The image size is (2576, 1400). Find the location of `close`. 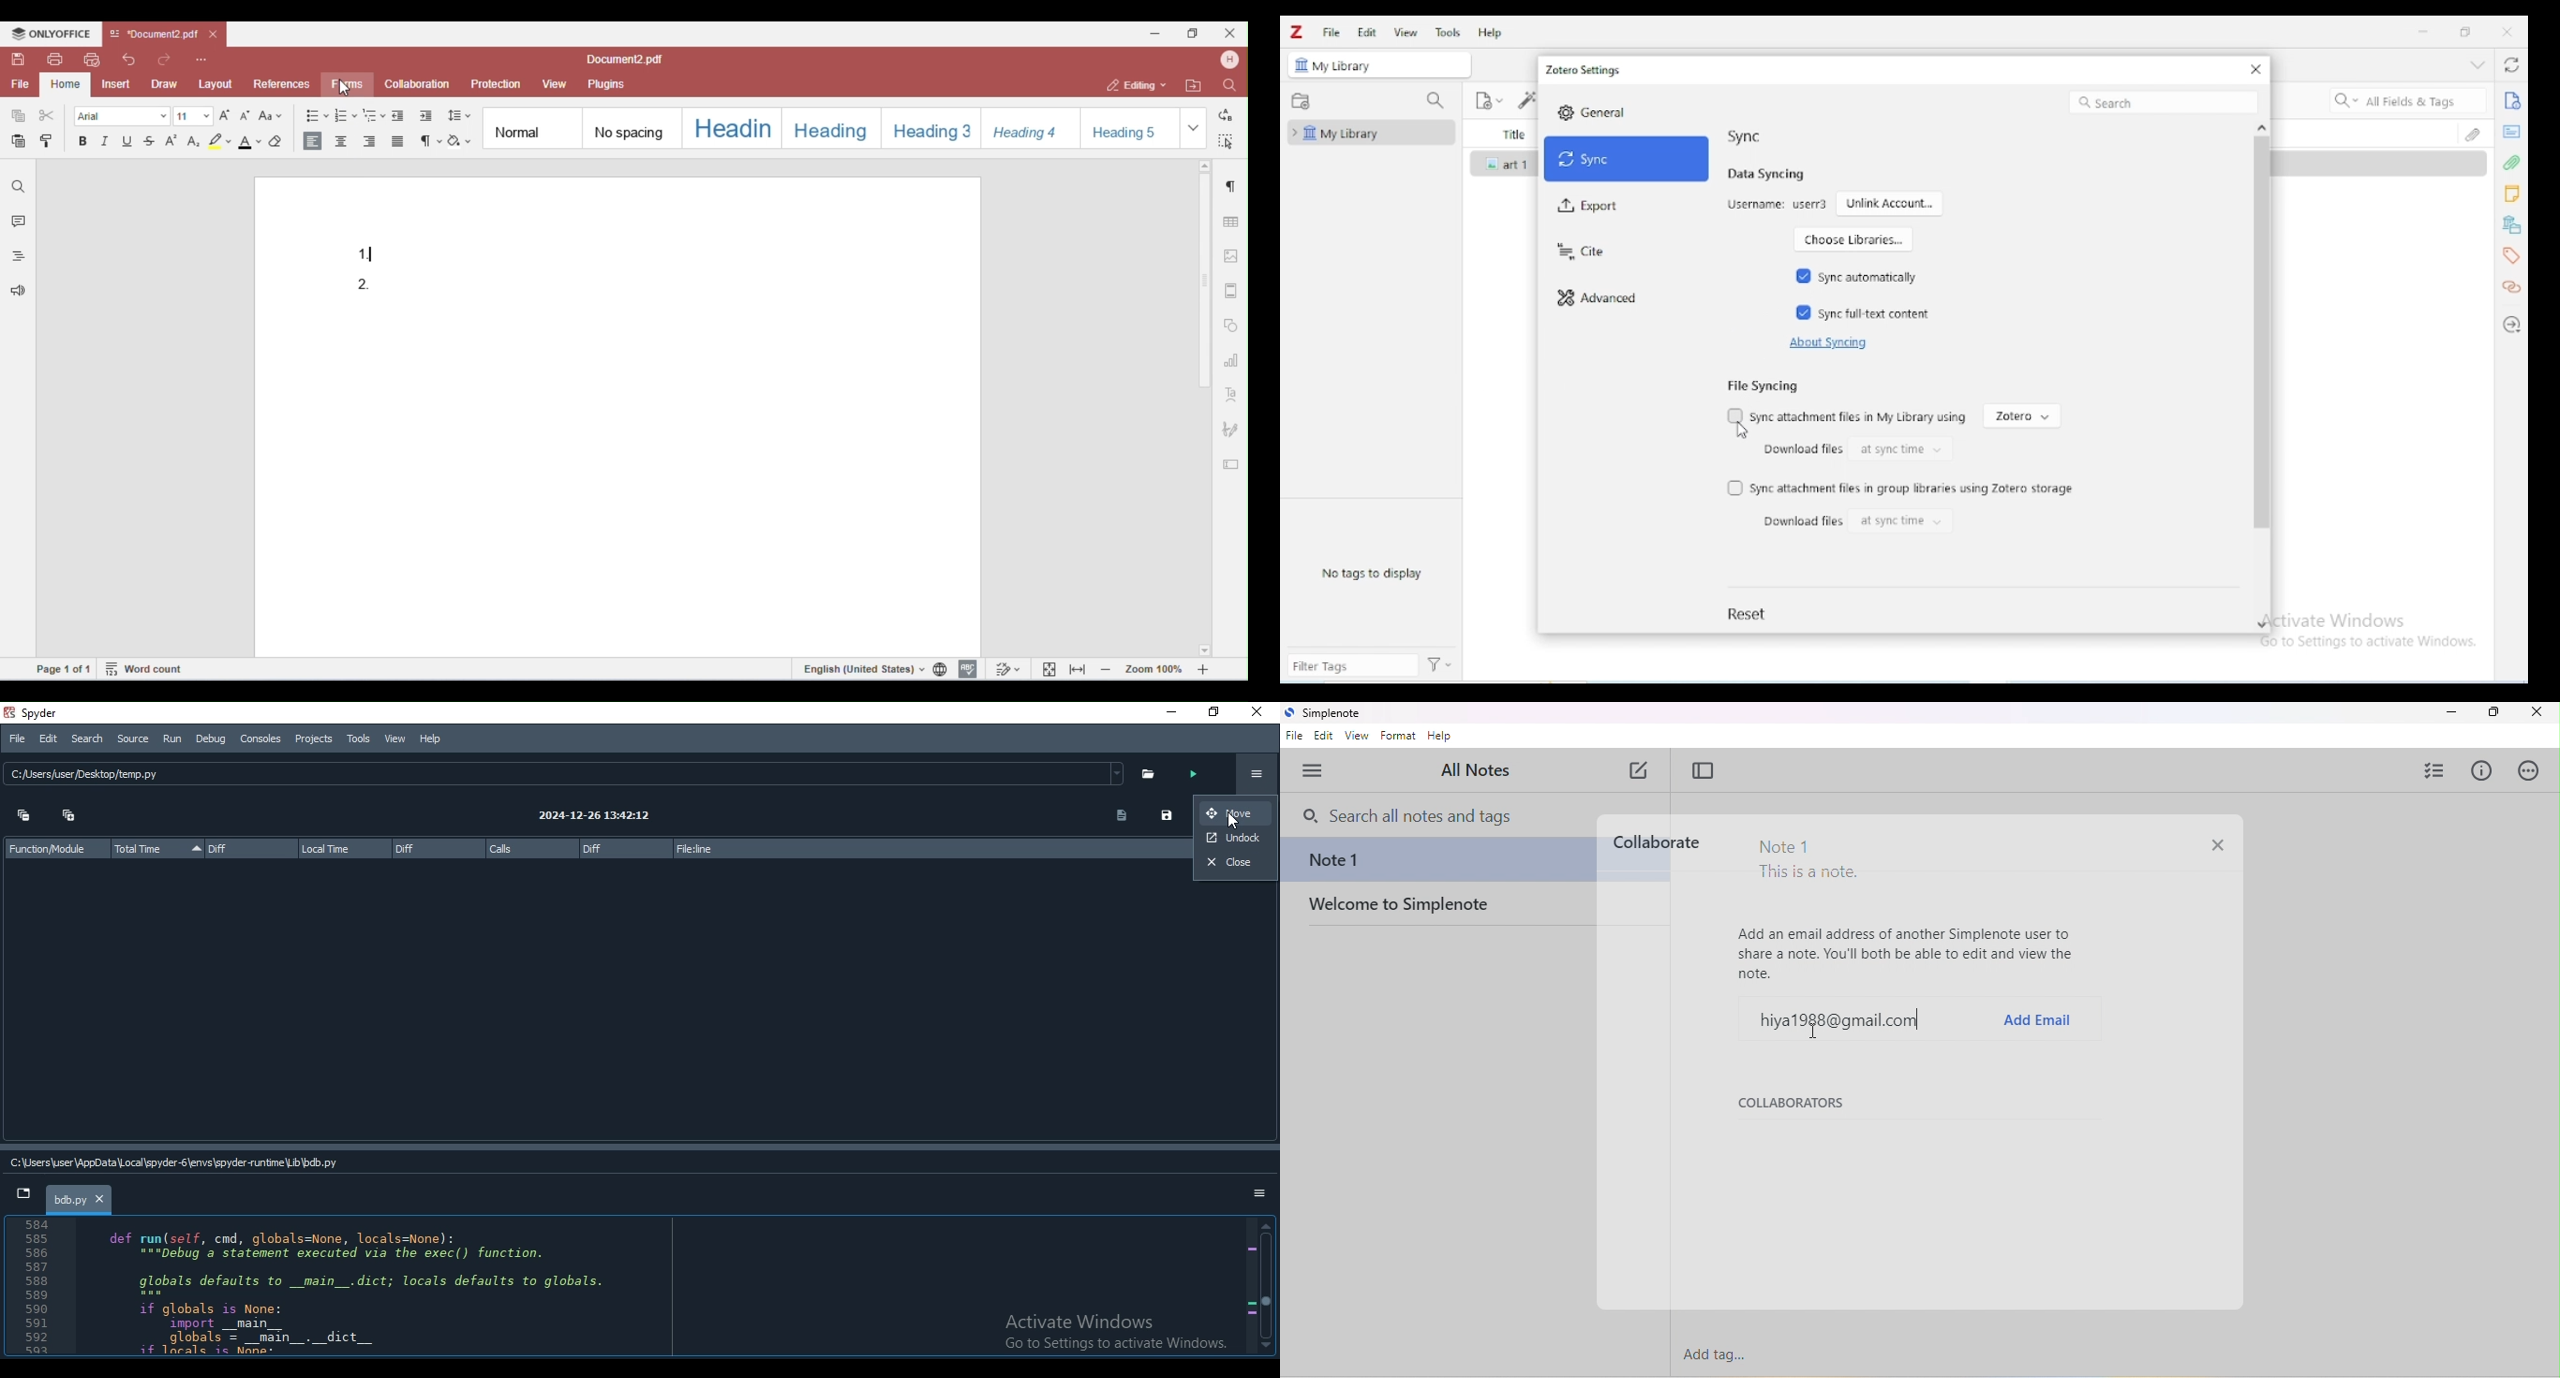

close is located at coordinates (2536, 713).